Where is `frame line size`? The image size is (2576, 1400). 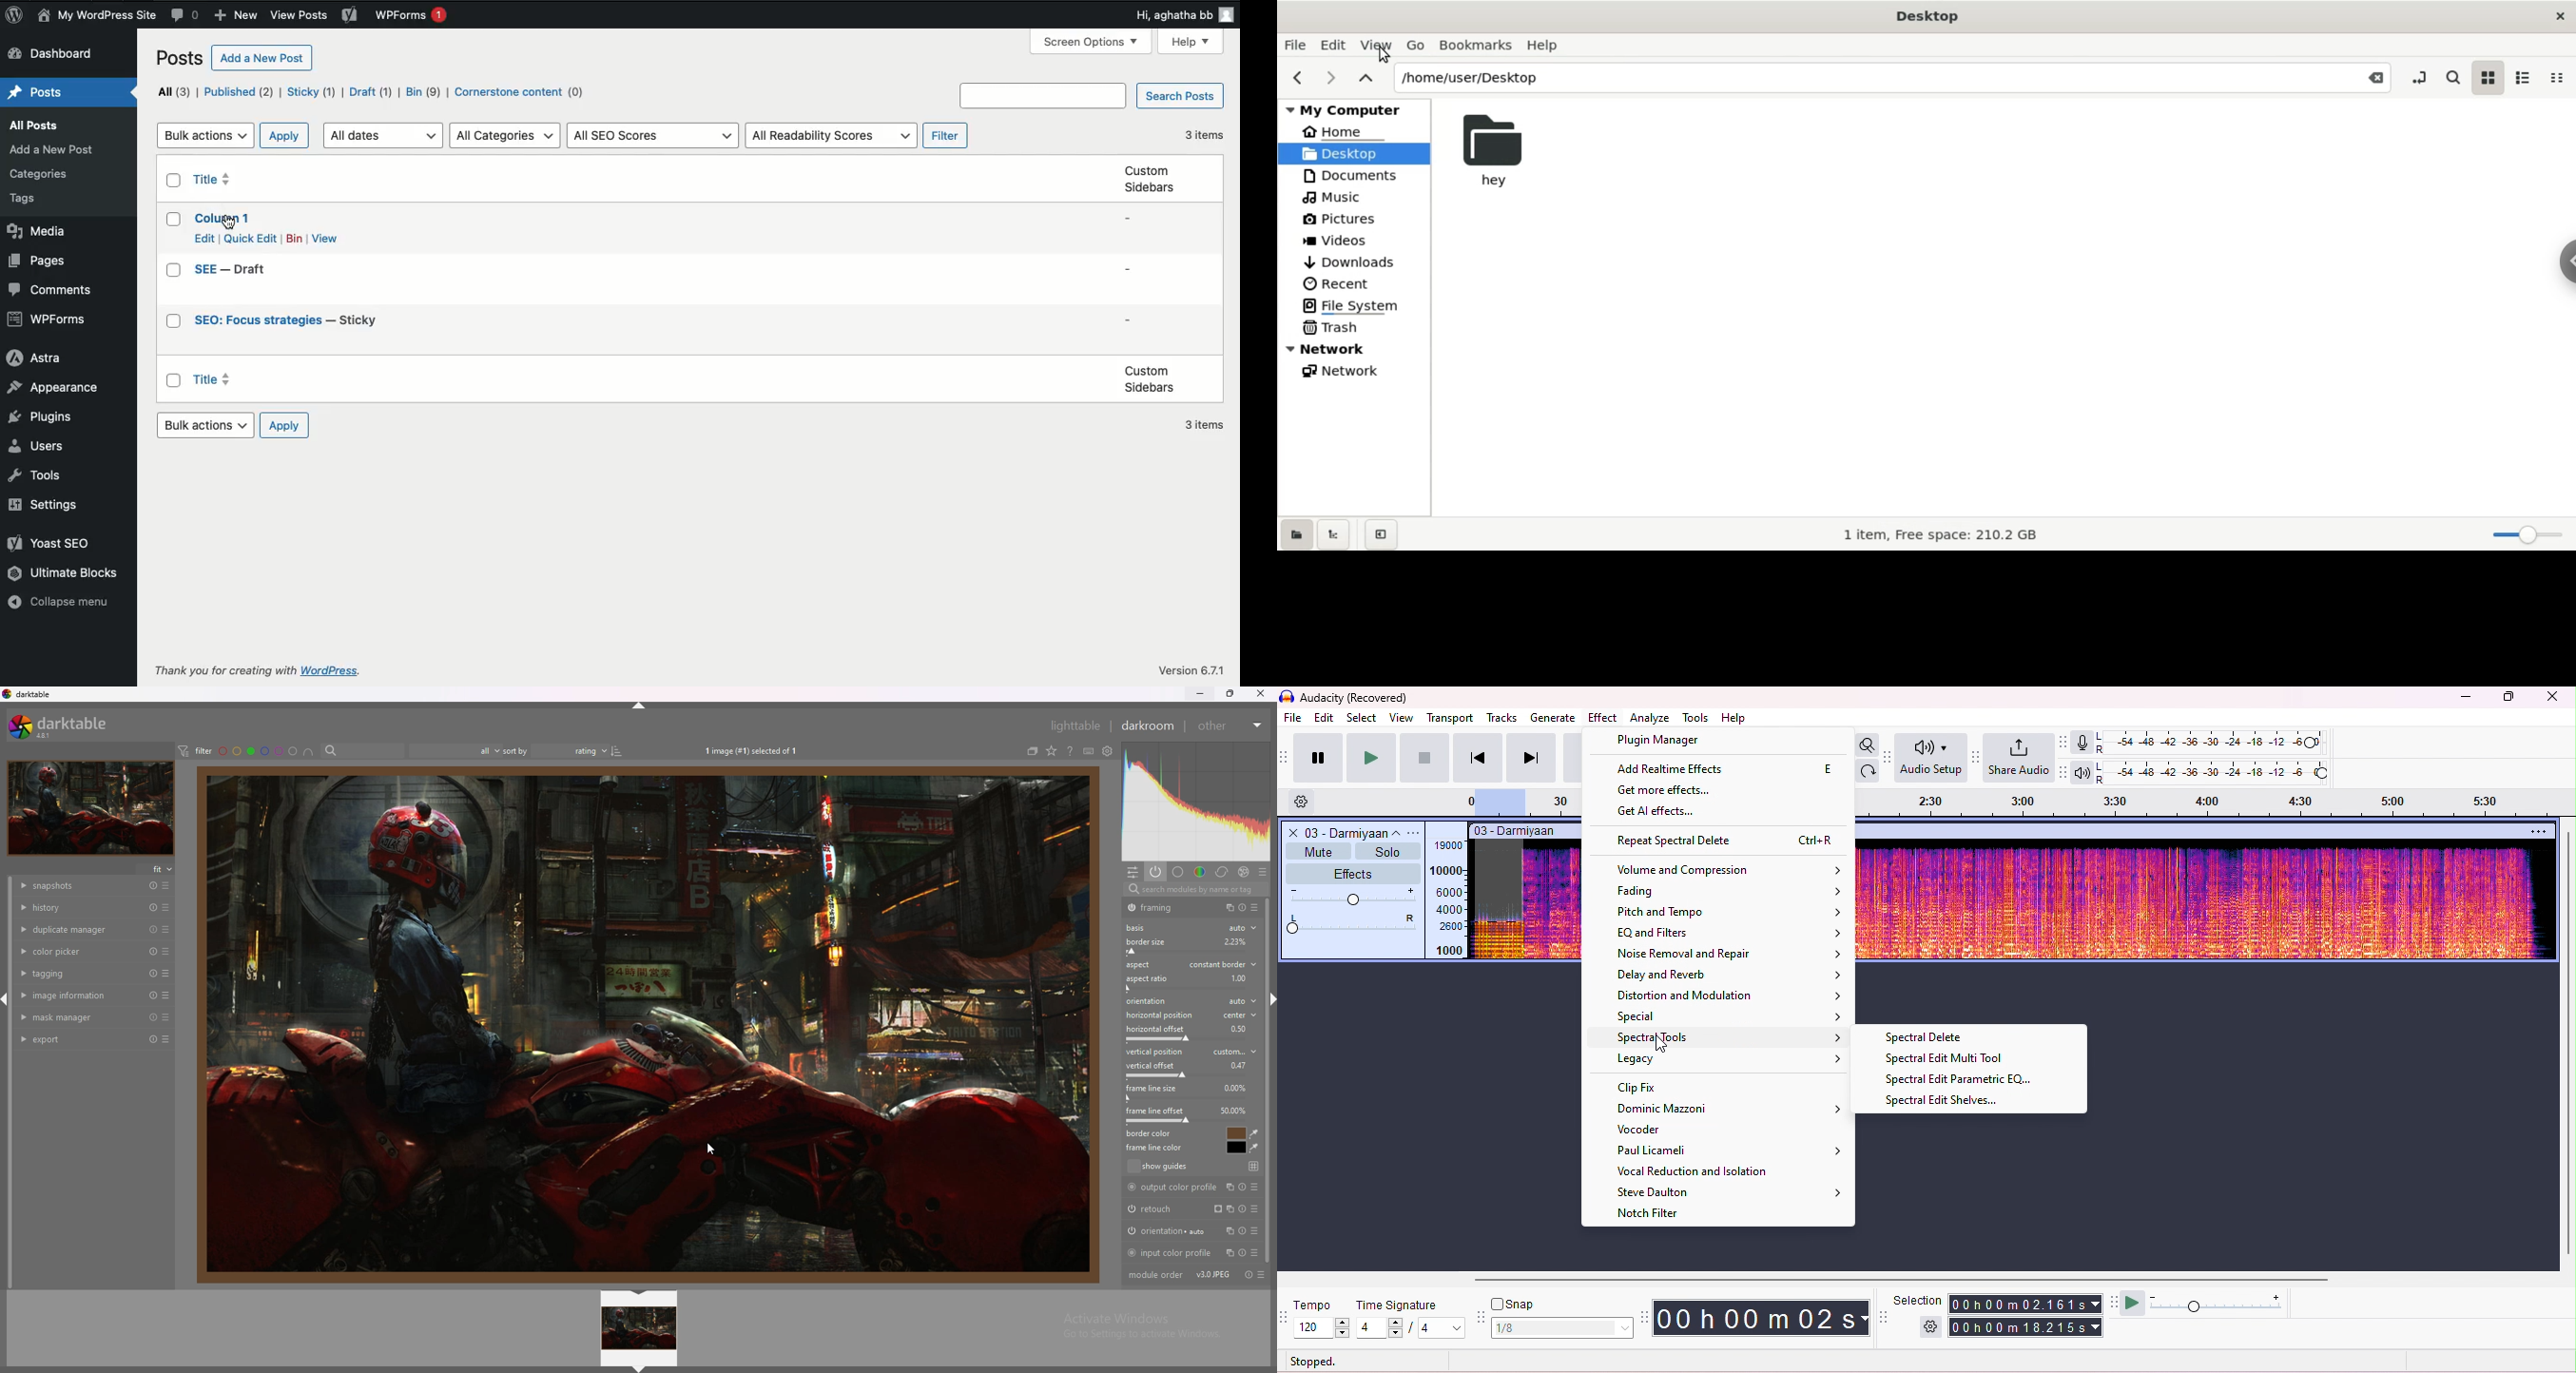
frame line size is located at coordinates (1152, 1088).